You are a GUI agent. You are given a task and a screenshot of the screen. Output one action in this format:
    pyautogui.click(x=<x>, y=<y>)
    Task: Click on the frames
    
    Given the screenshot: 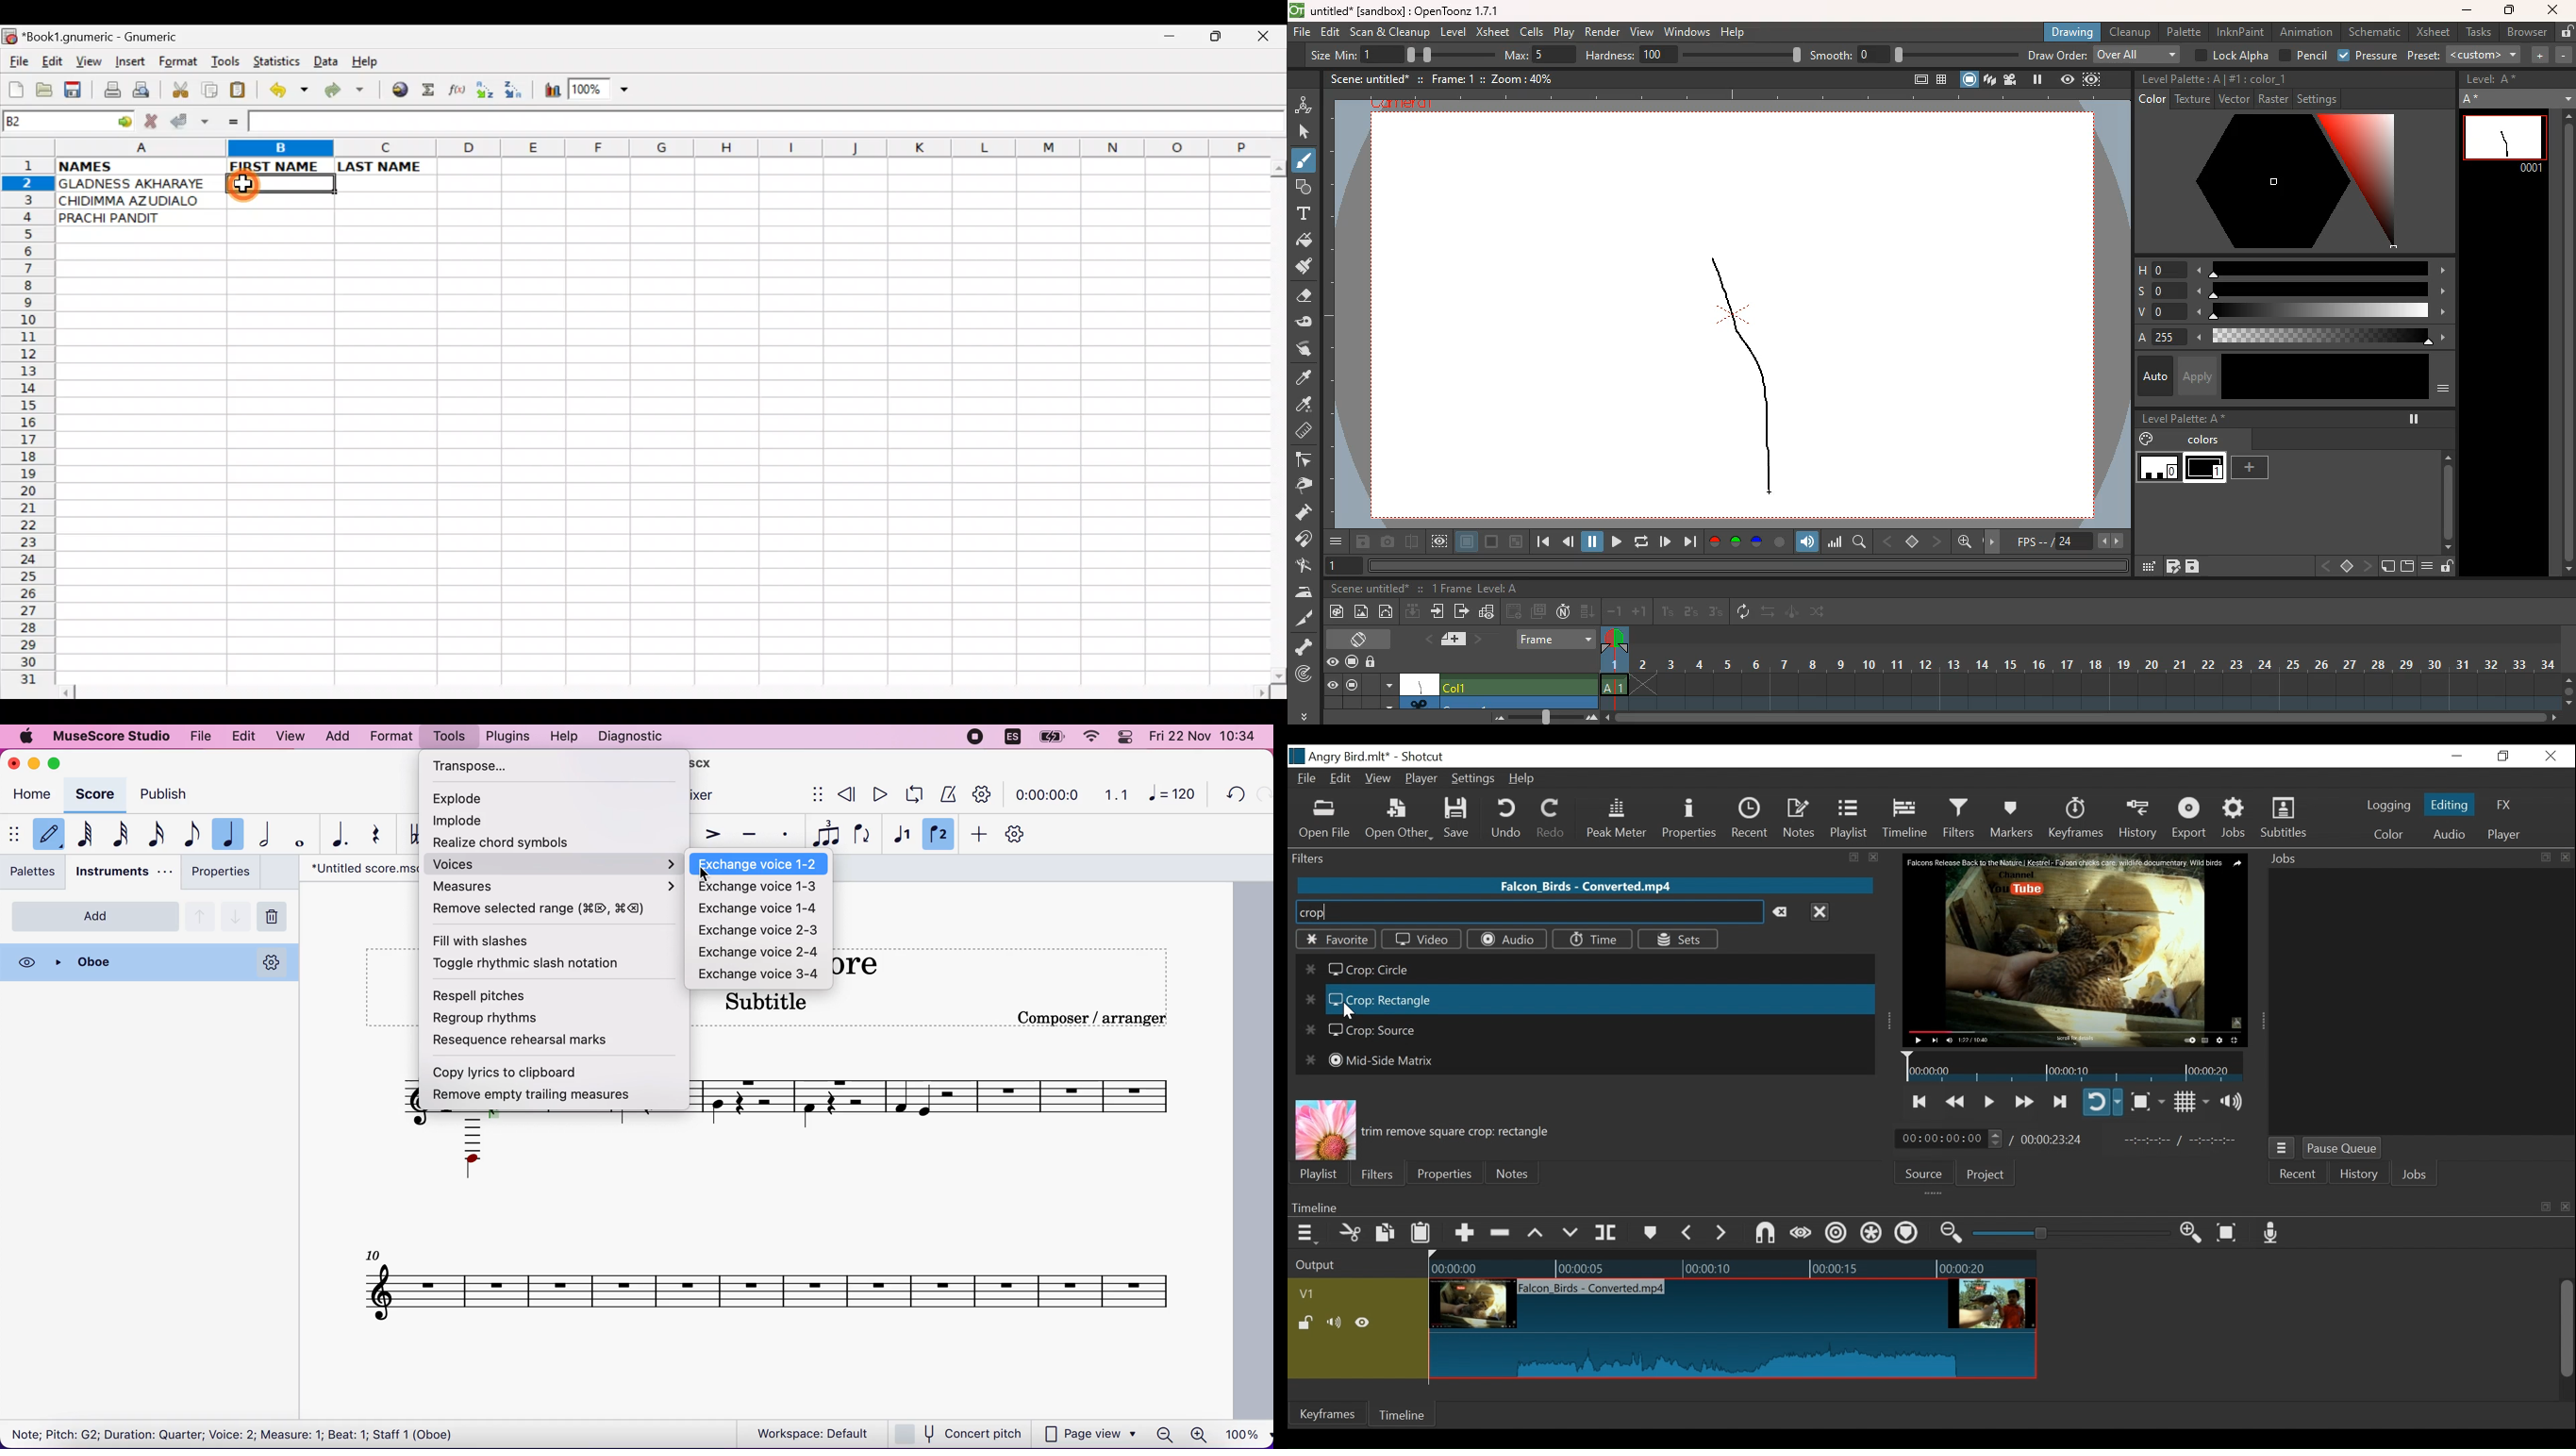 What is the action you would take?
    pyautogui.click(x=2094, y=667)
    